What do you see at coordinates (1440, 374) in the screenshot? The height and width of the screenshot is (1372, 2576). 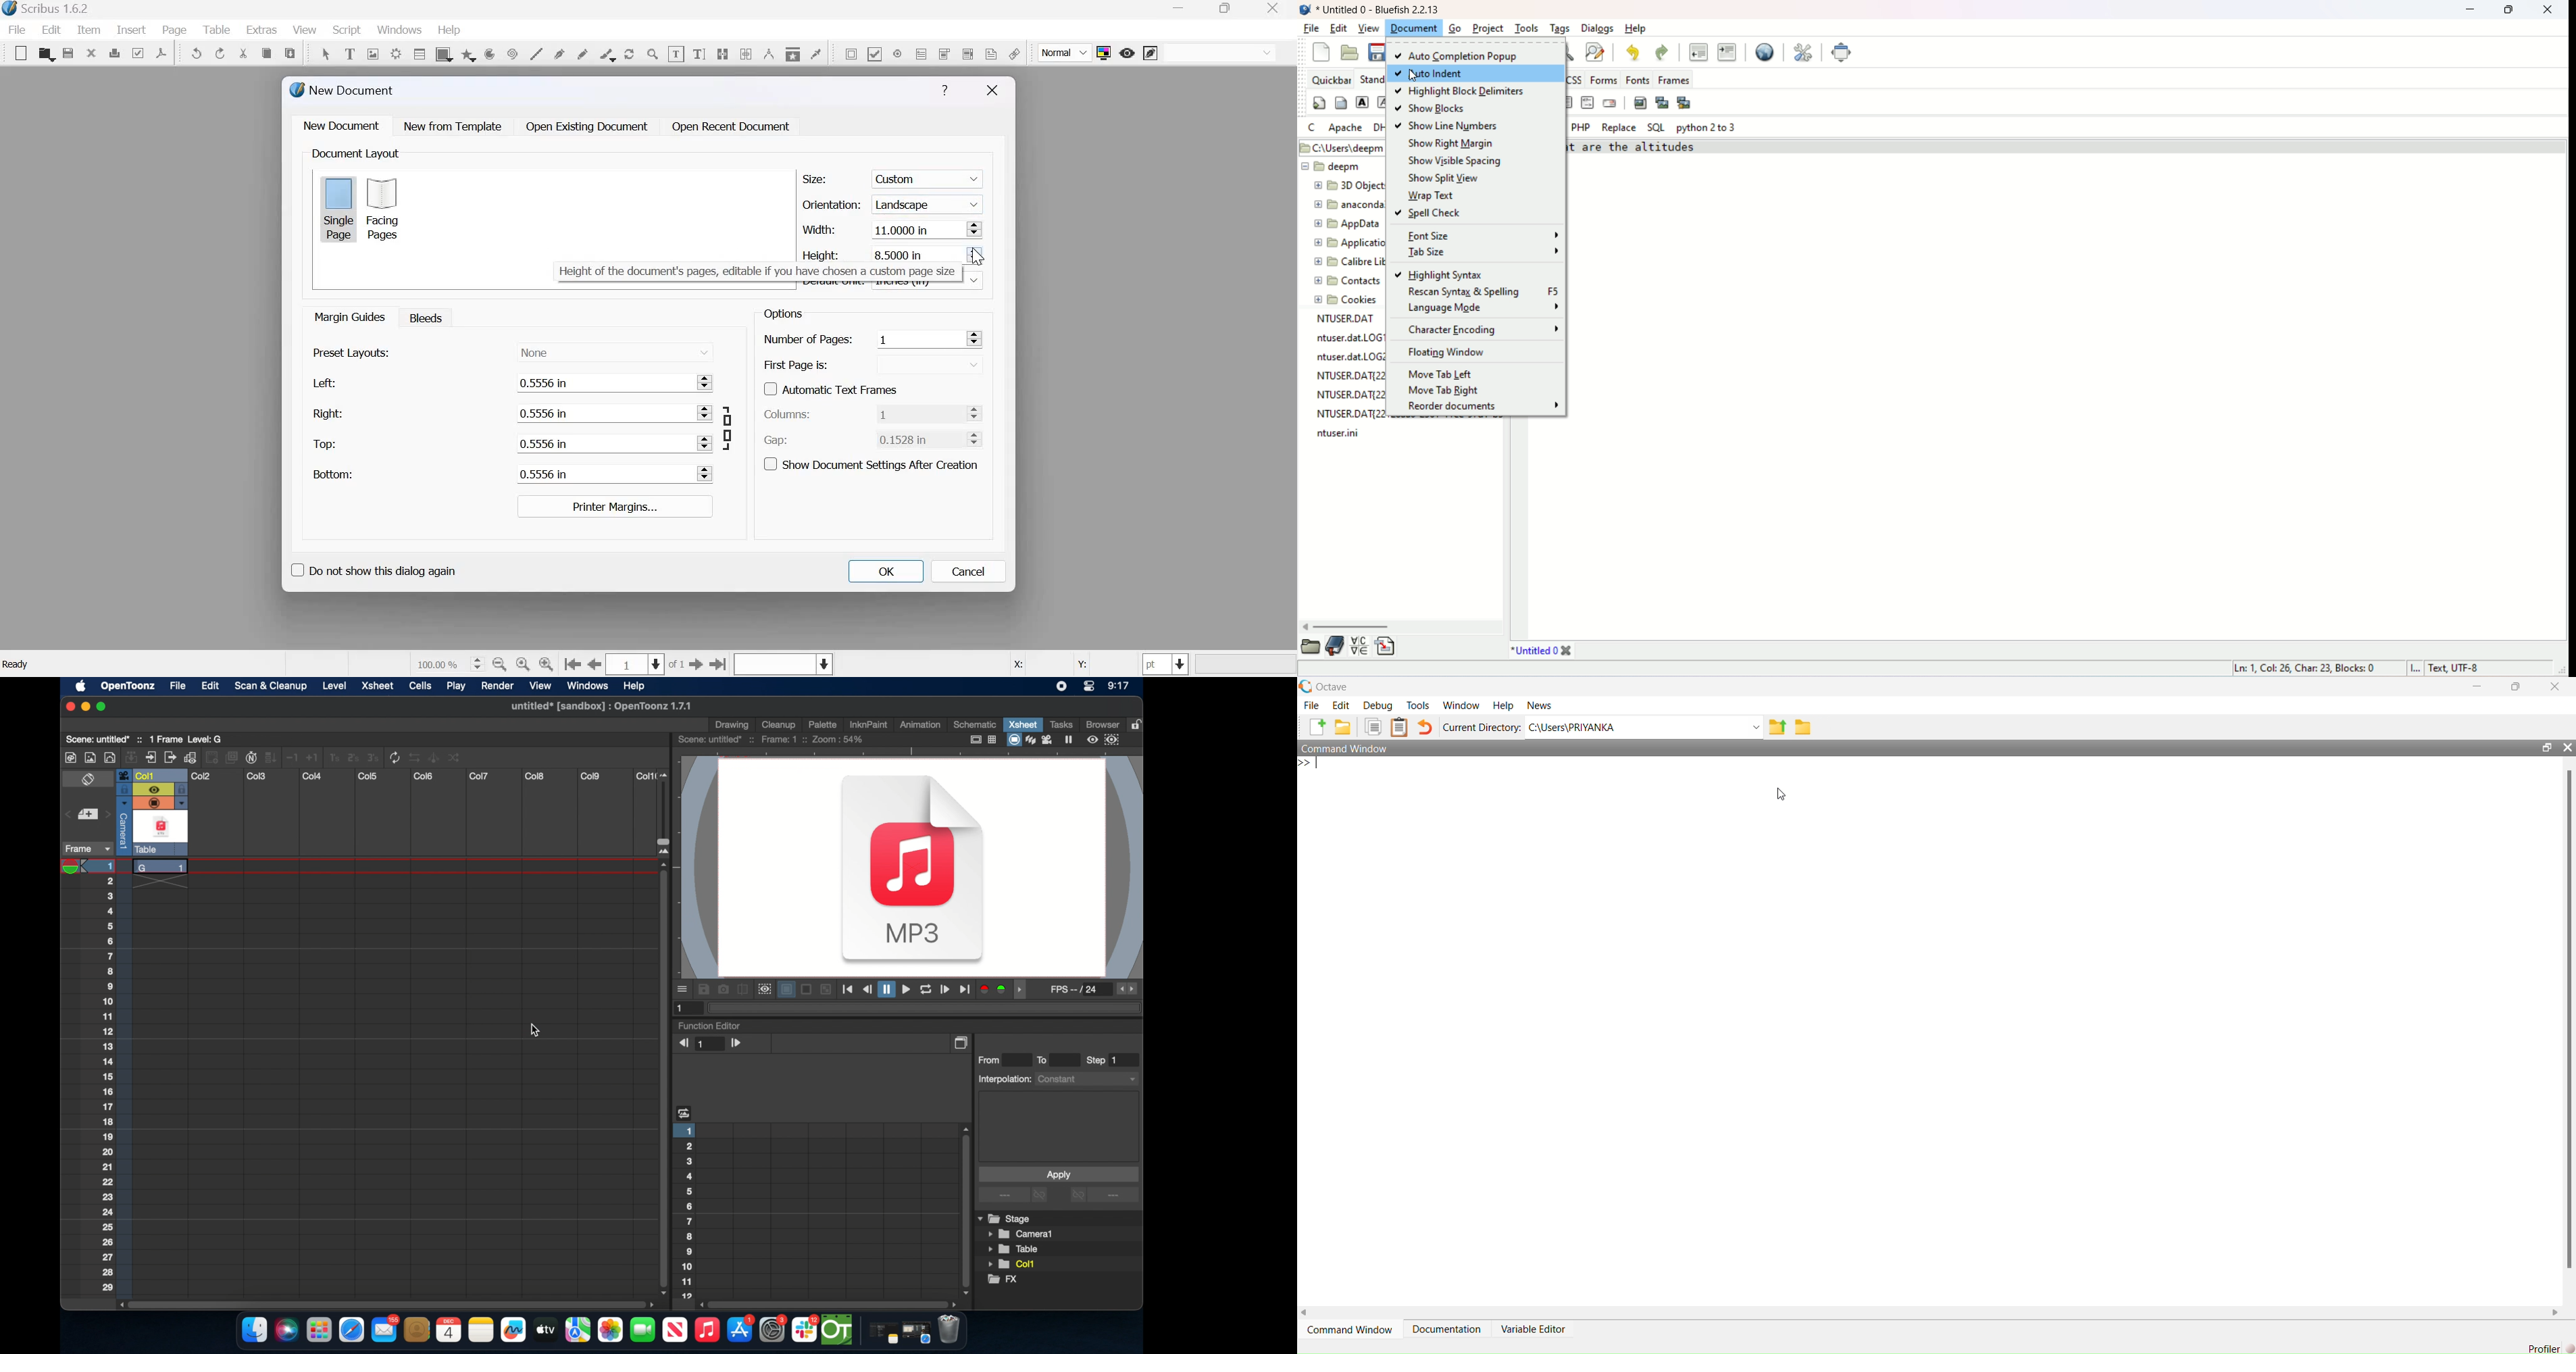 I see `move tab left` at bounding box center [1440, 374].